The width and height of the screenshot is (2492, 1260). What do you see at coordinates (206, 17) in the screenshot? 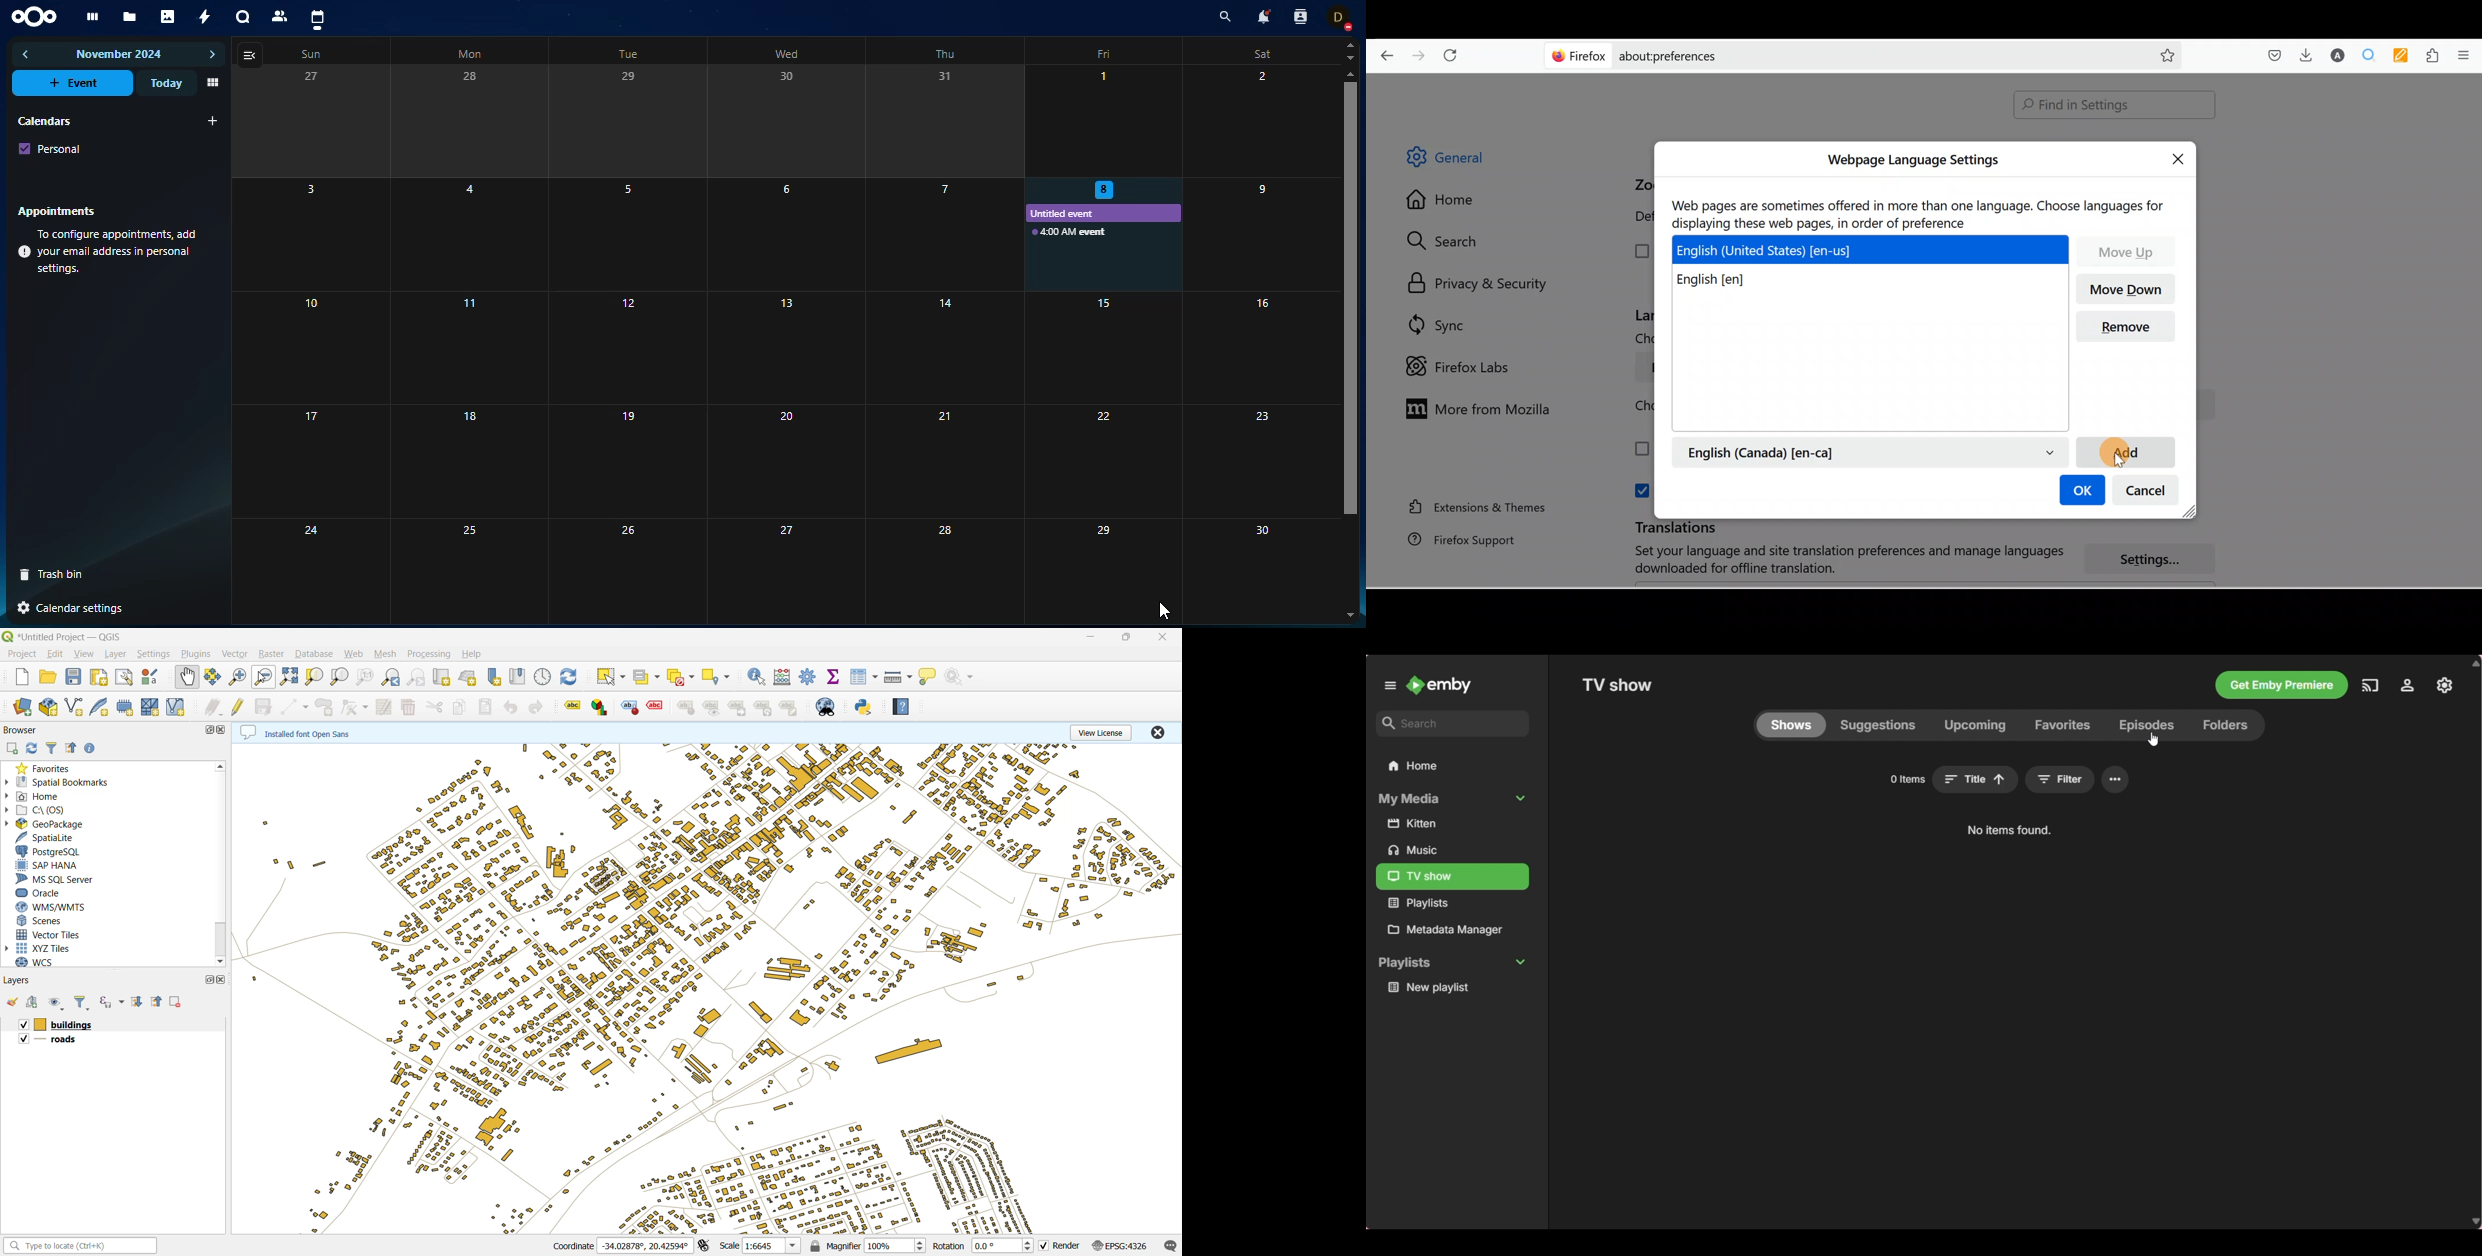
I see `activity` at bounding box center [206, 17].